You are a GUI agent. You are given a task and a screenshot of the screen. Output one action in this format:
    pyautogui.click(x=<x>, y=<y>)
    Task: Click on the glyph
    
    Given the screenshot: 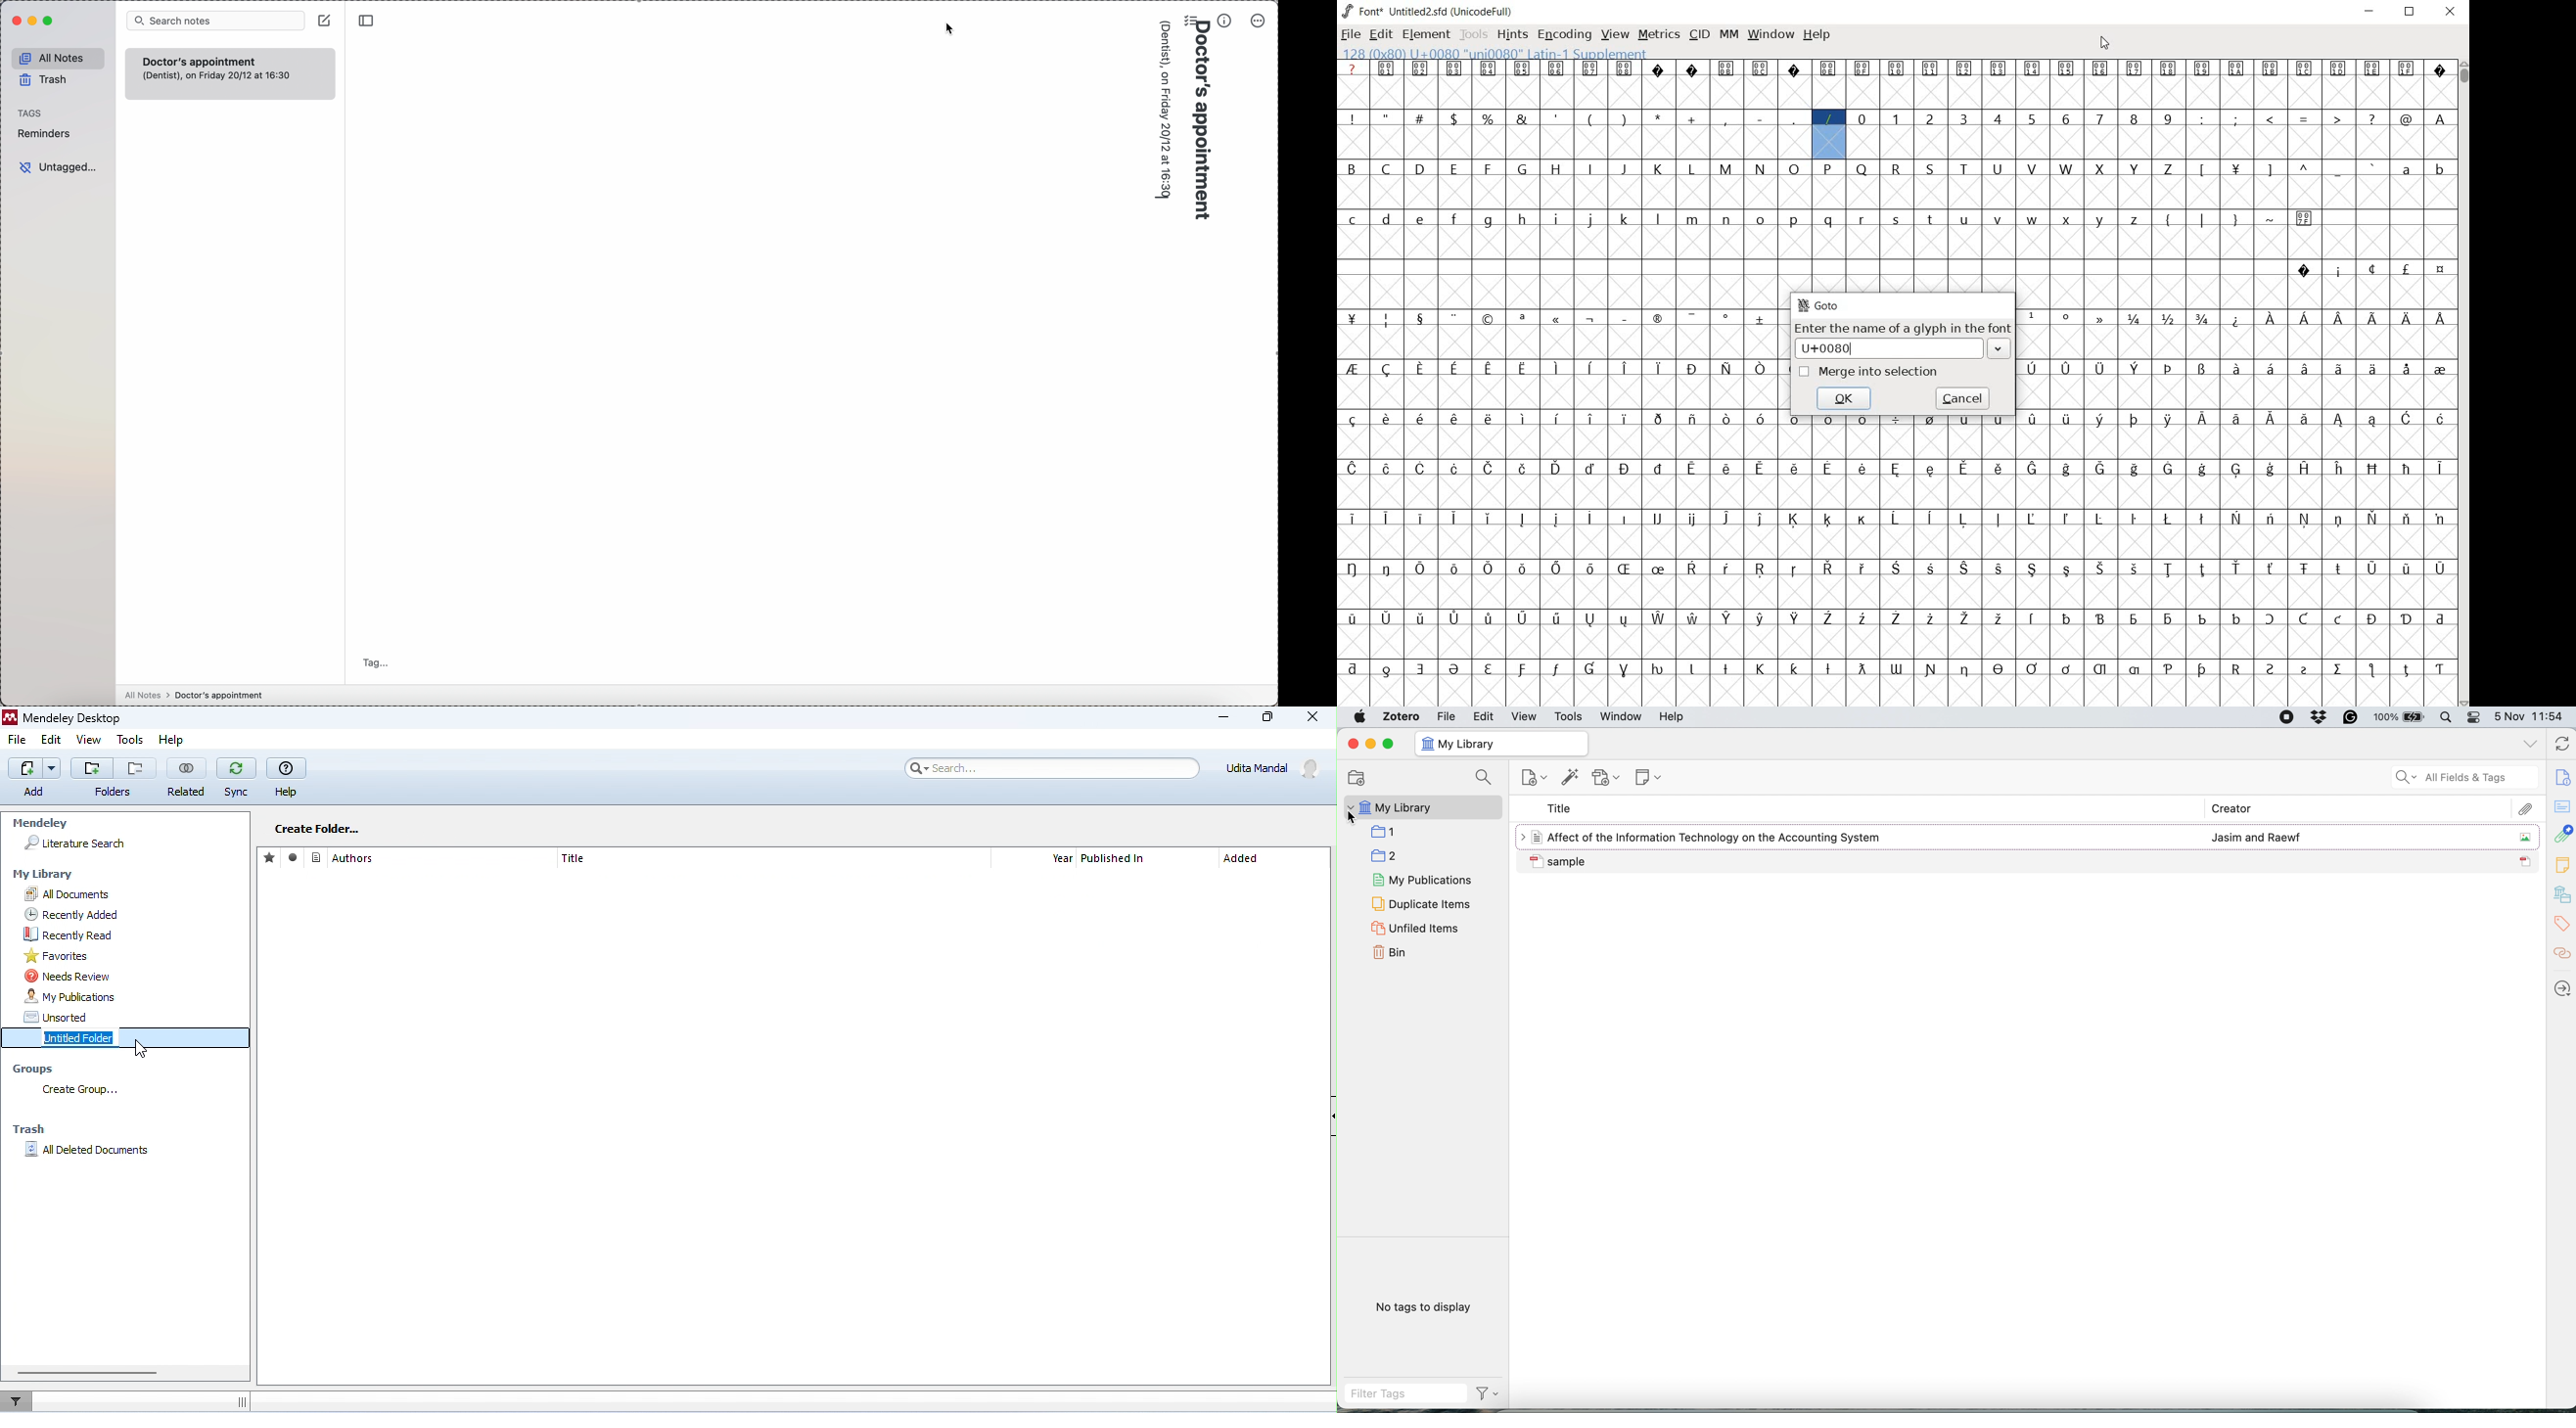 What is the action you would take?
    pyautogui.click(x=2134, y=620)
    